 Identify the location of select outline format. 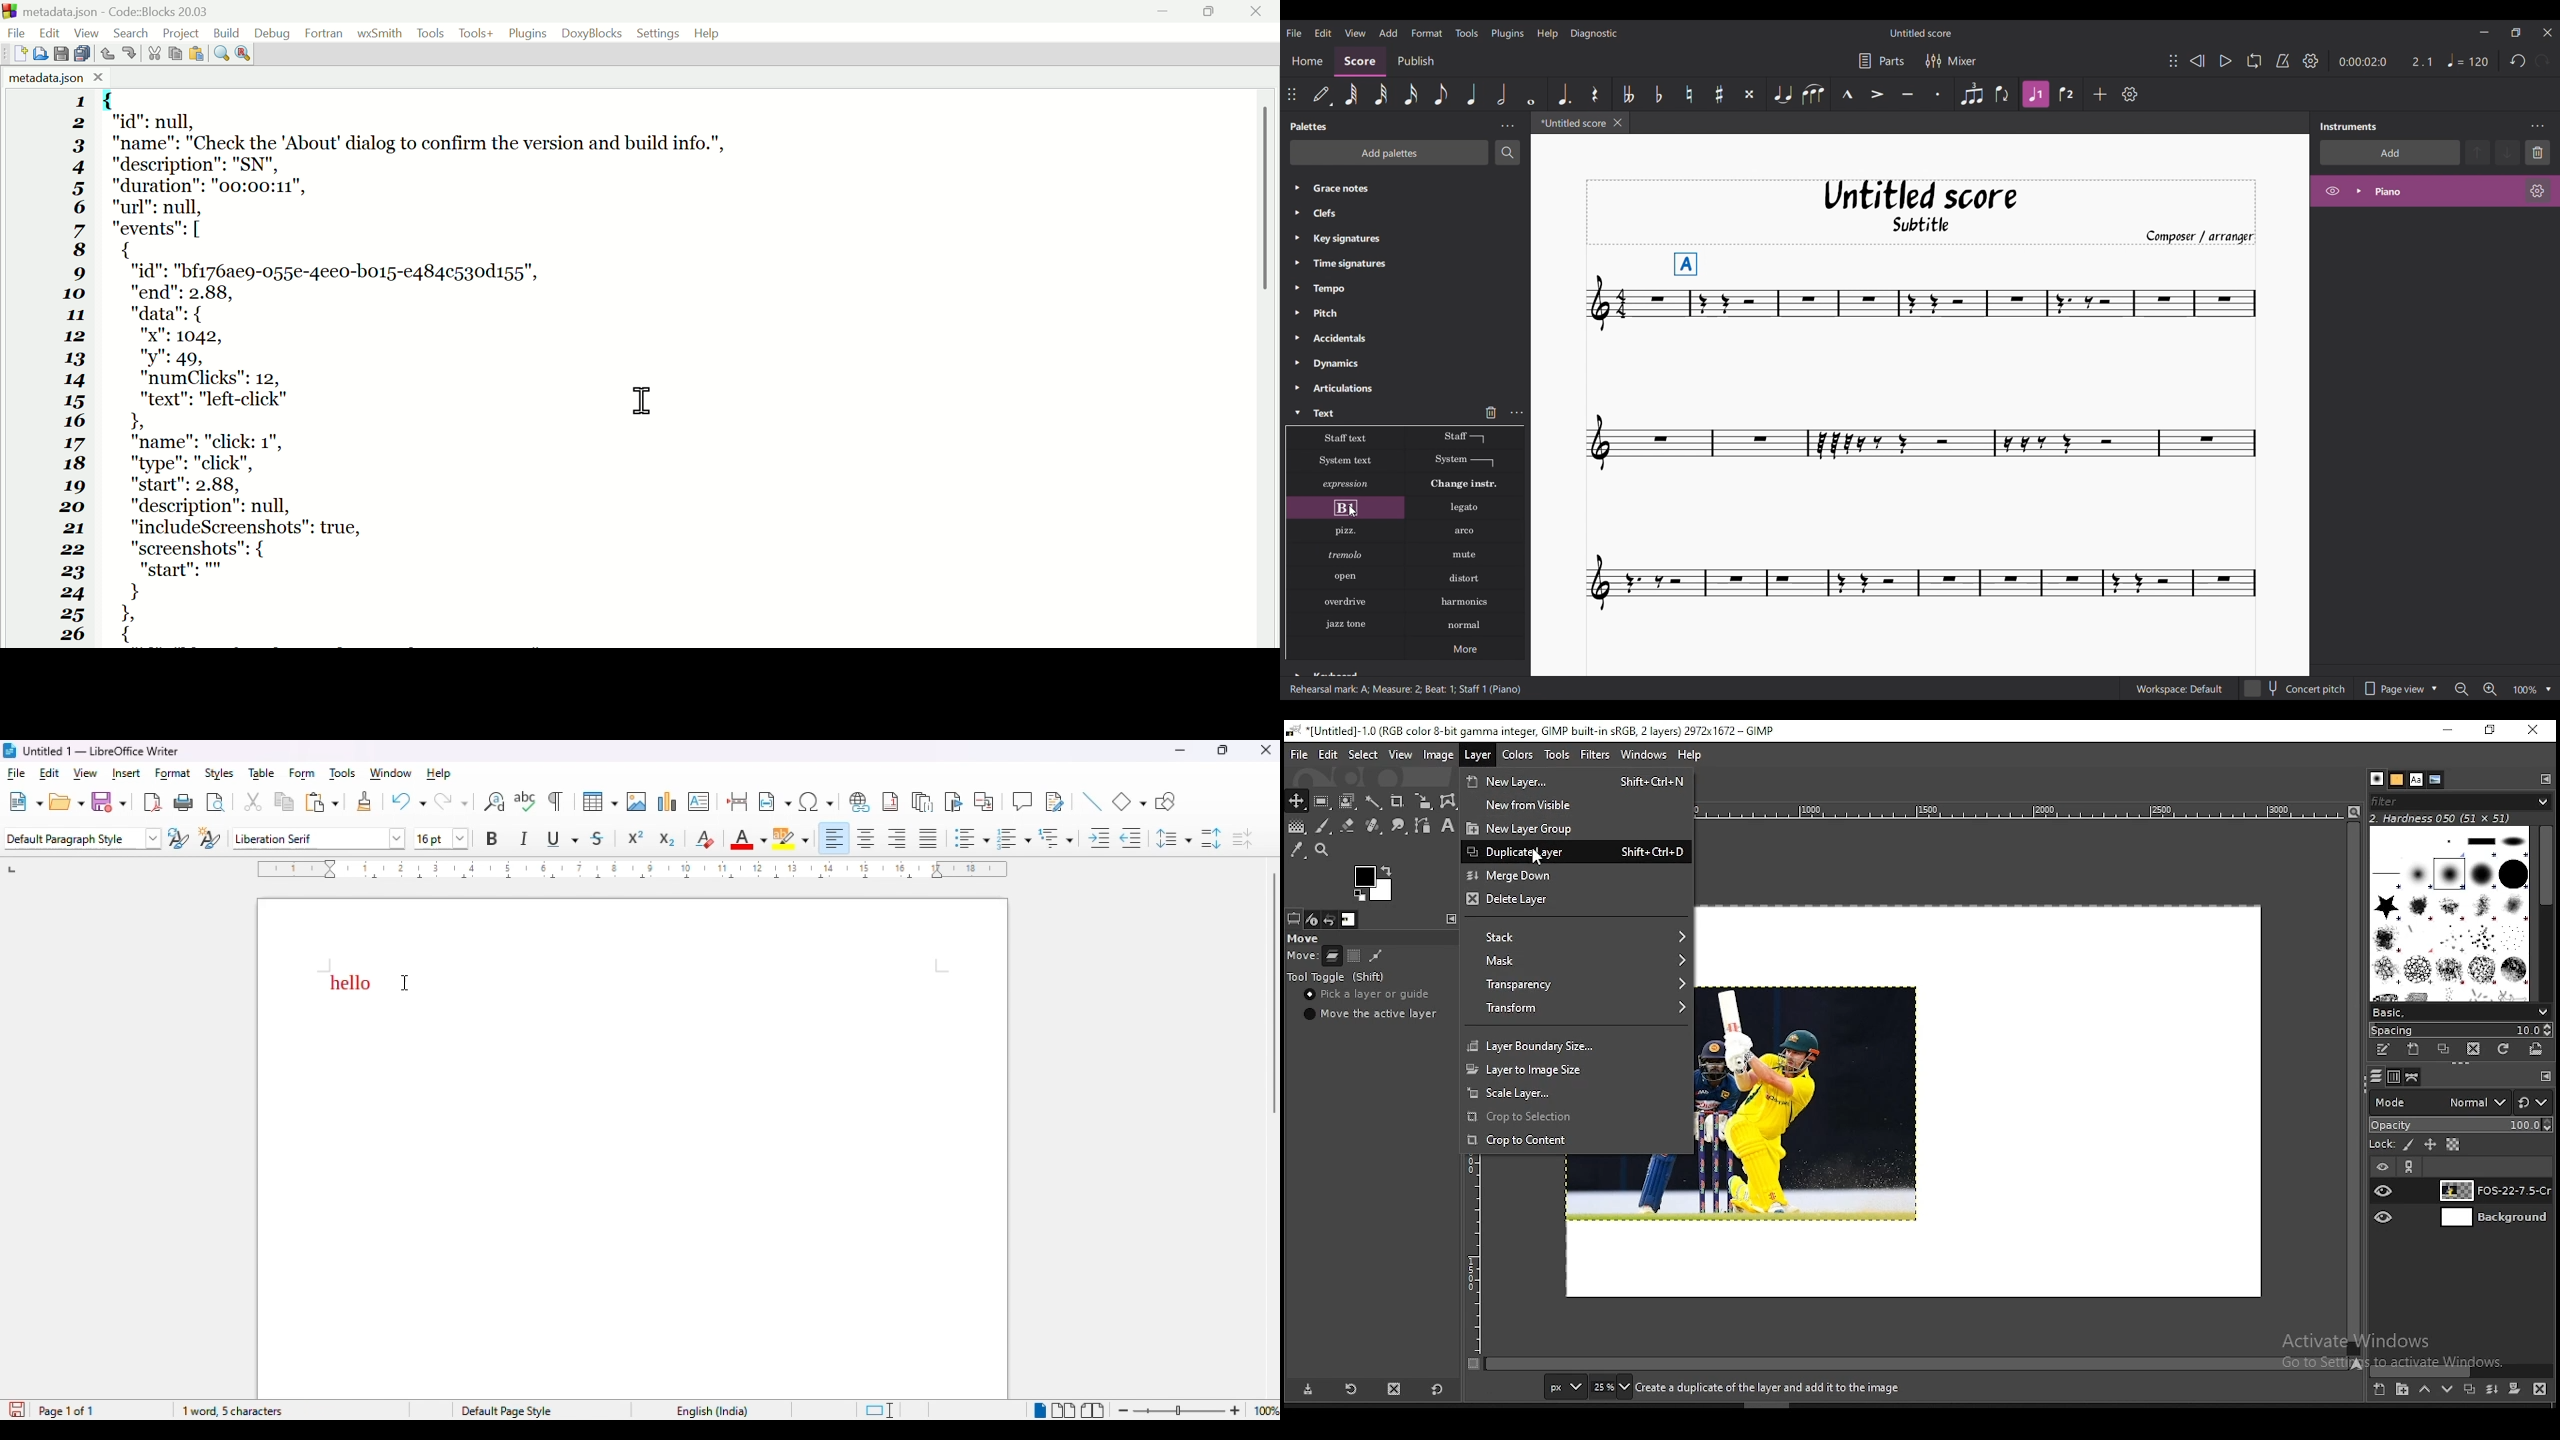
(1056, 838).